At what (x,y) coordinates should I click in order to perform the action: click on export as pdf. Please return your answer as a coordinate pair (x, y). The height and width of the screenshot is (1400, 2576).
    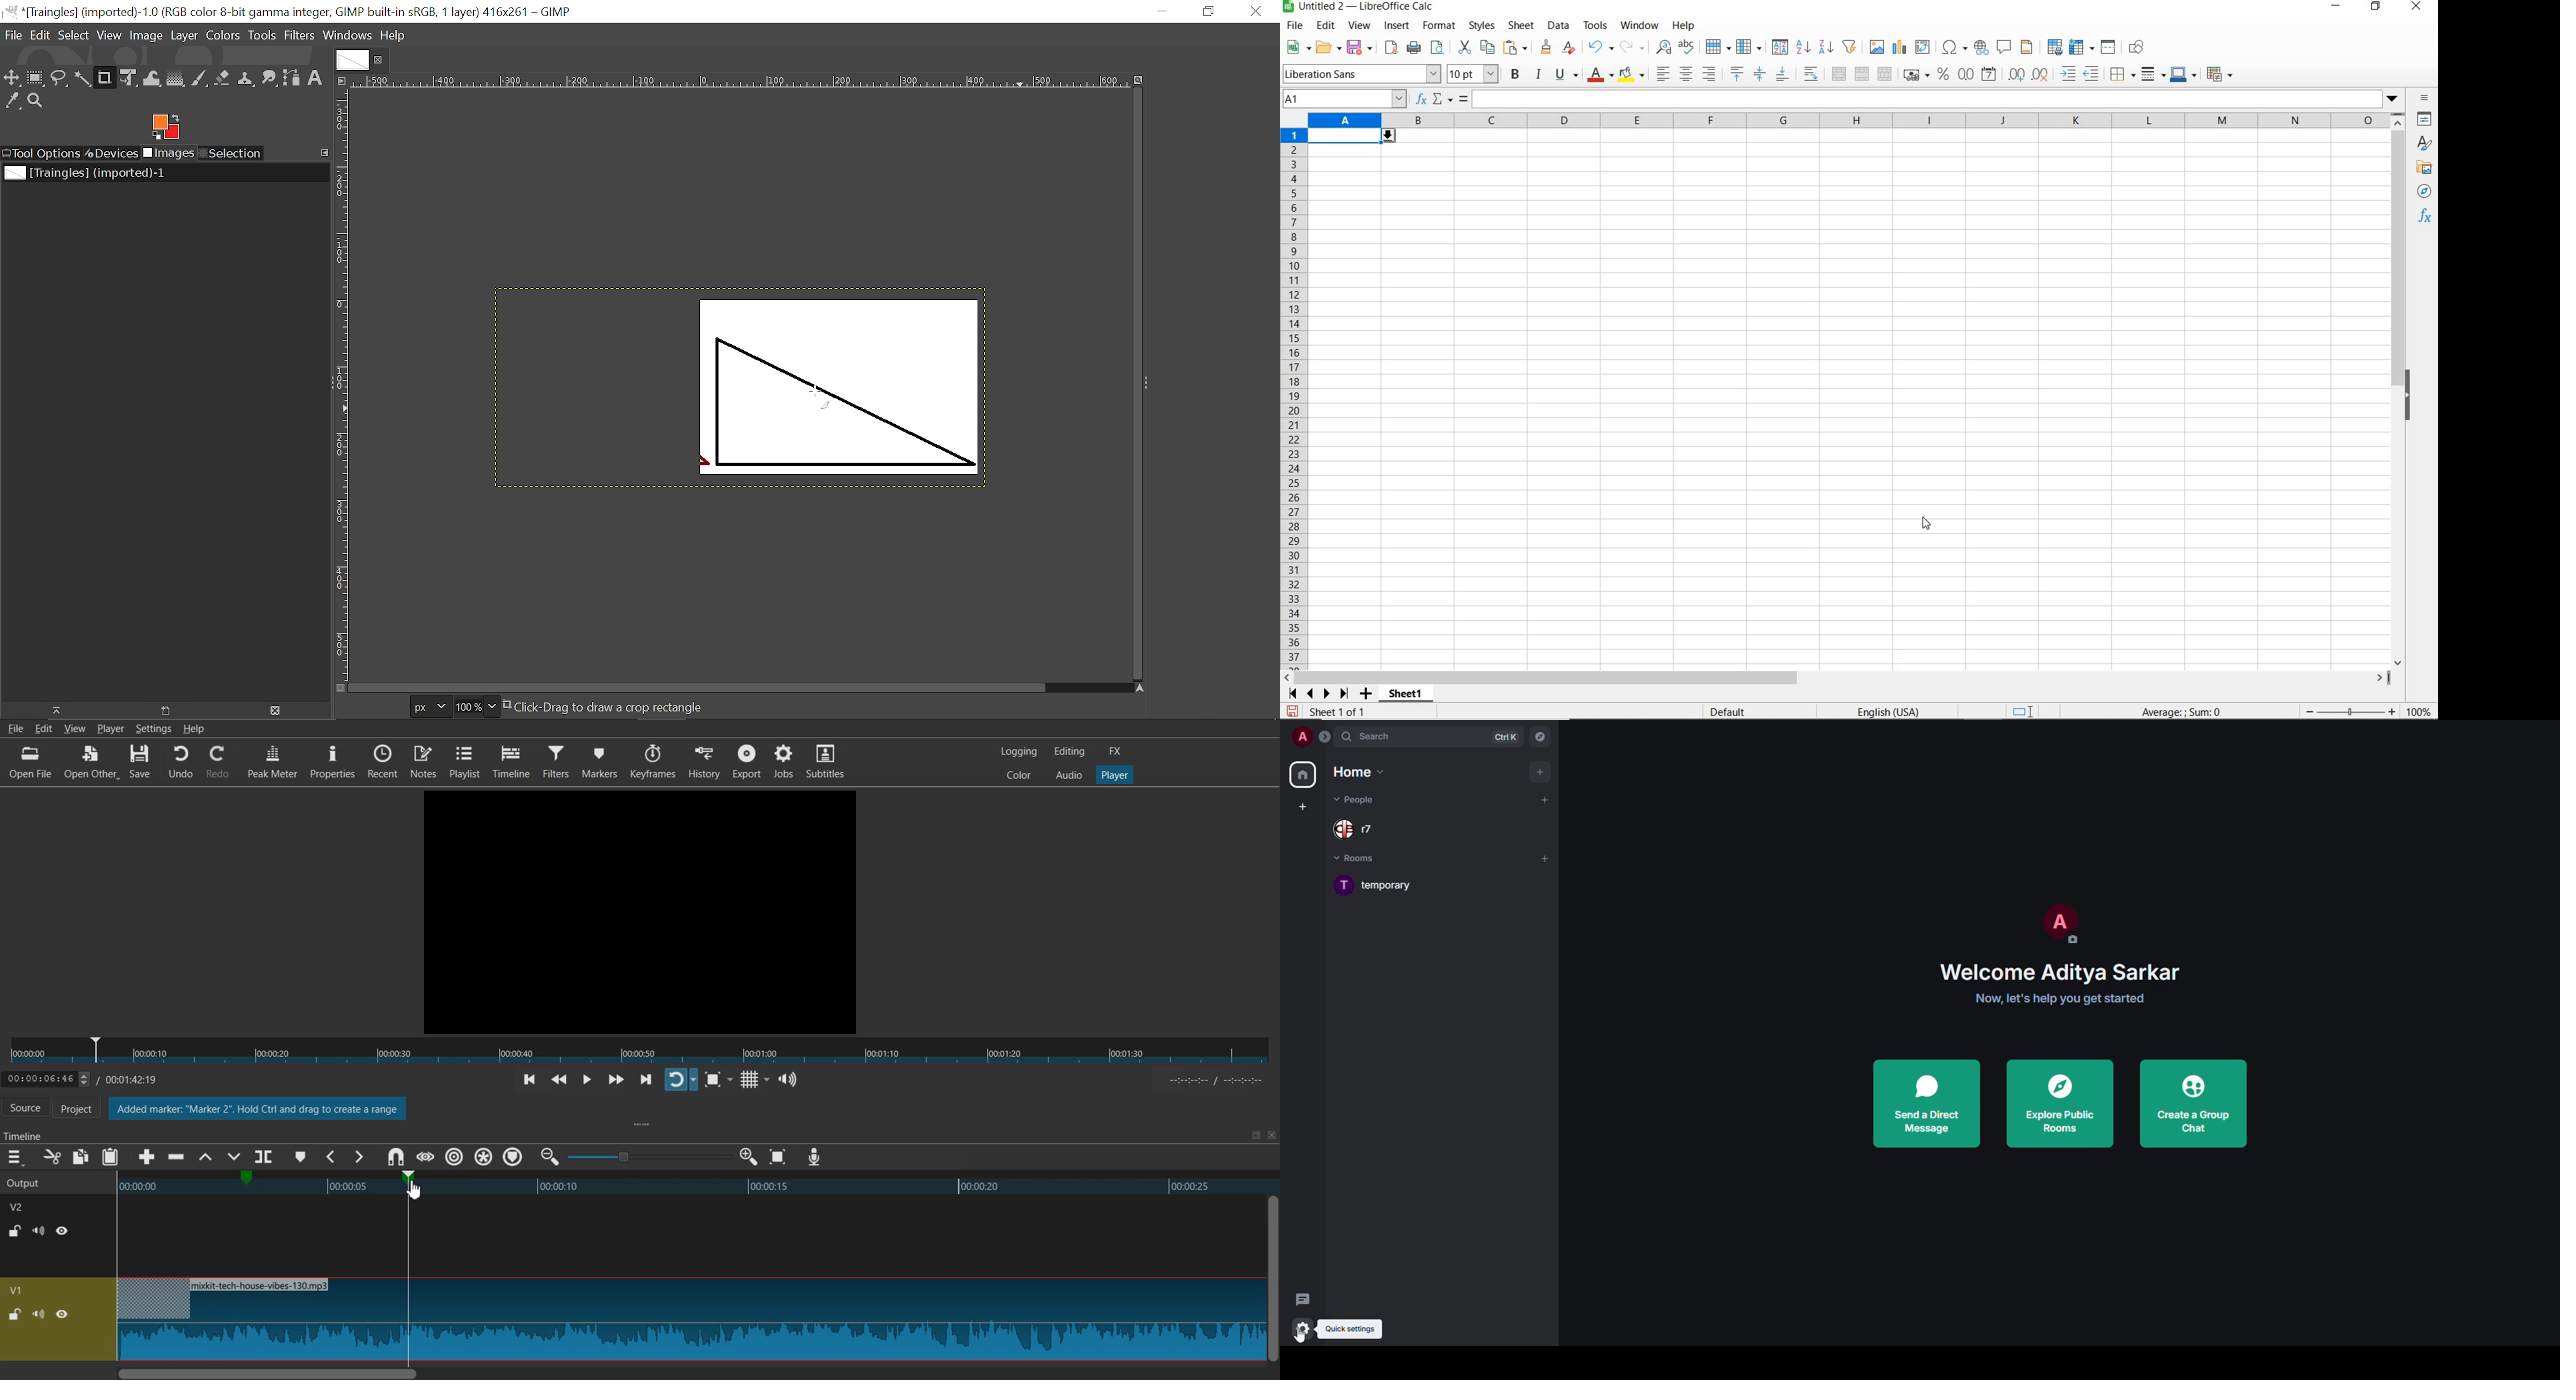
    Looking at the image, I should click on (1390, 48).